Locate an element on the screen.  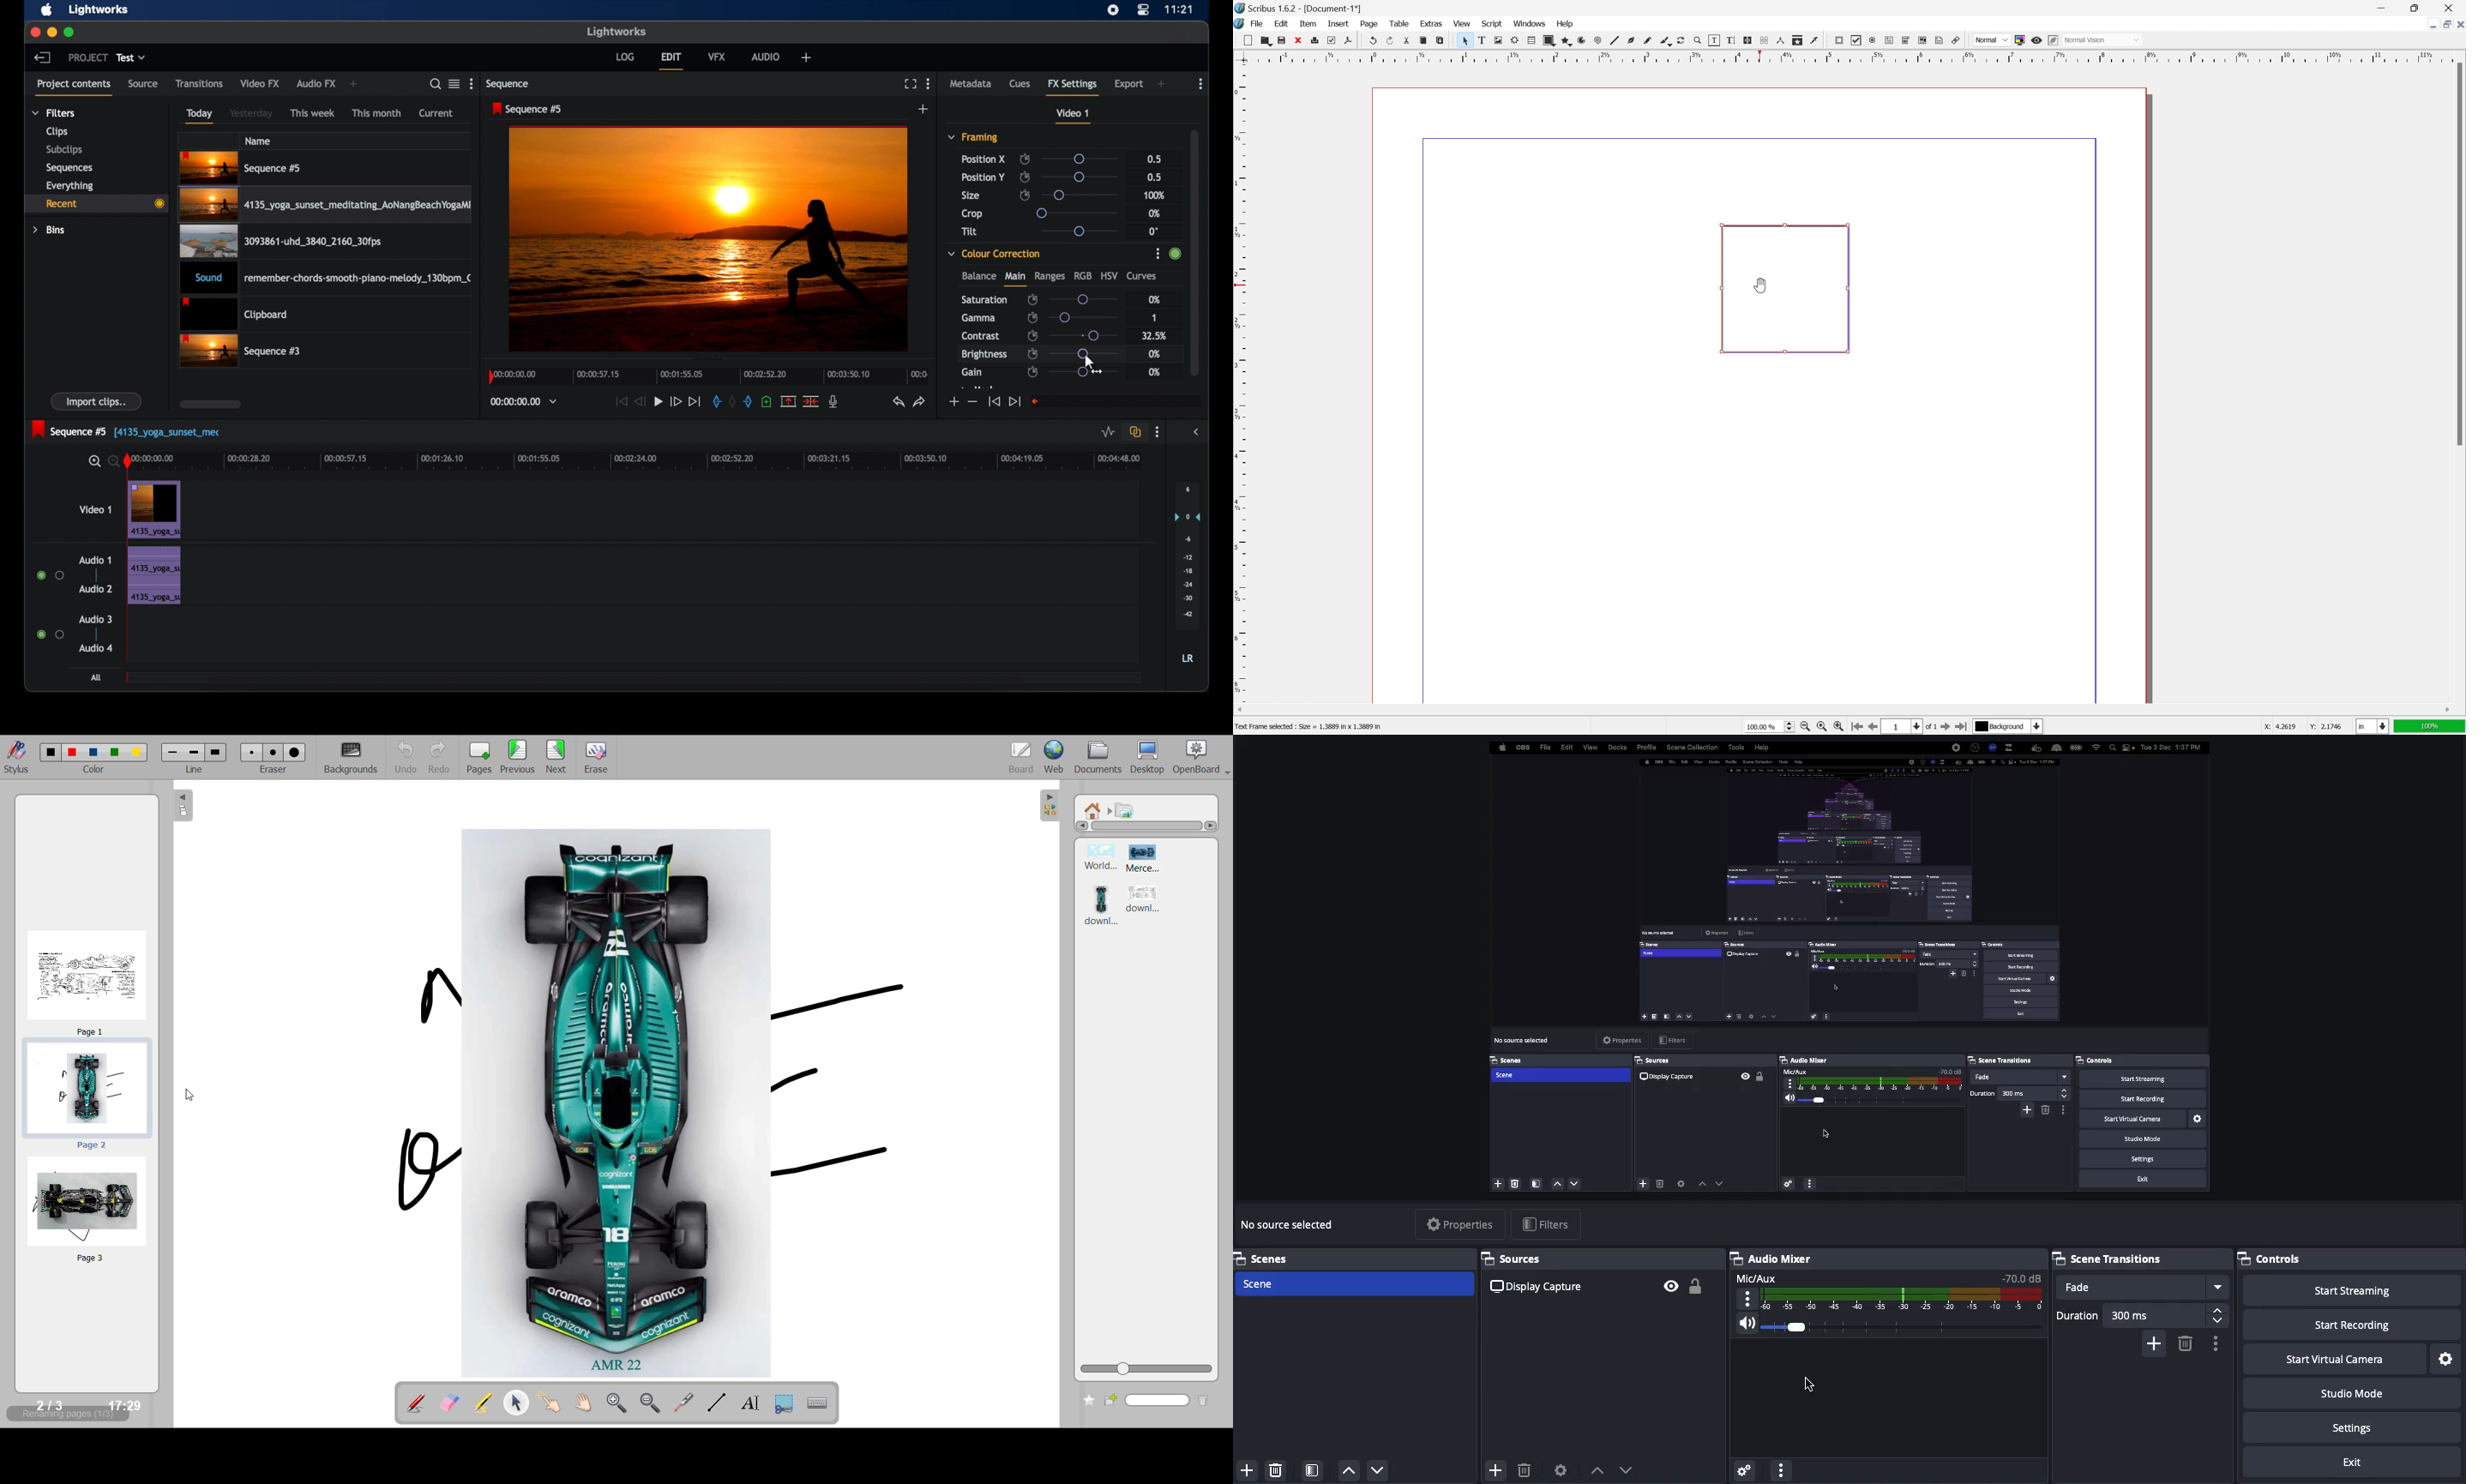
time is located at coordinates (1179, 9).